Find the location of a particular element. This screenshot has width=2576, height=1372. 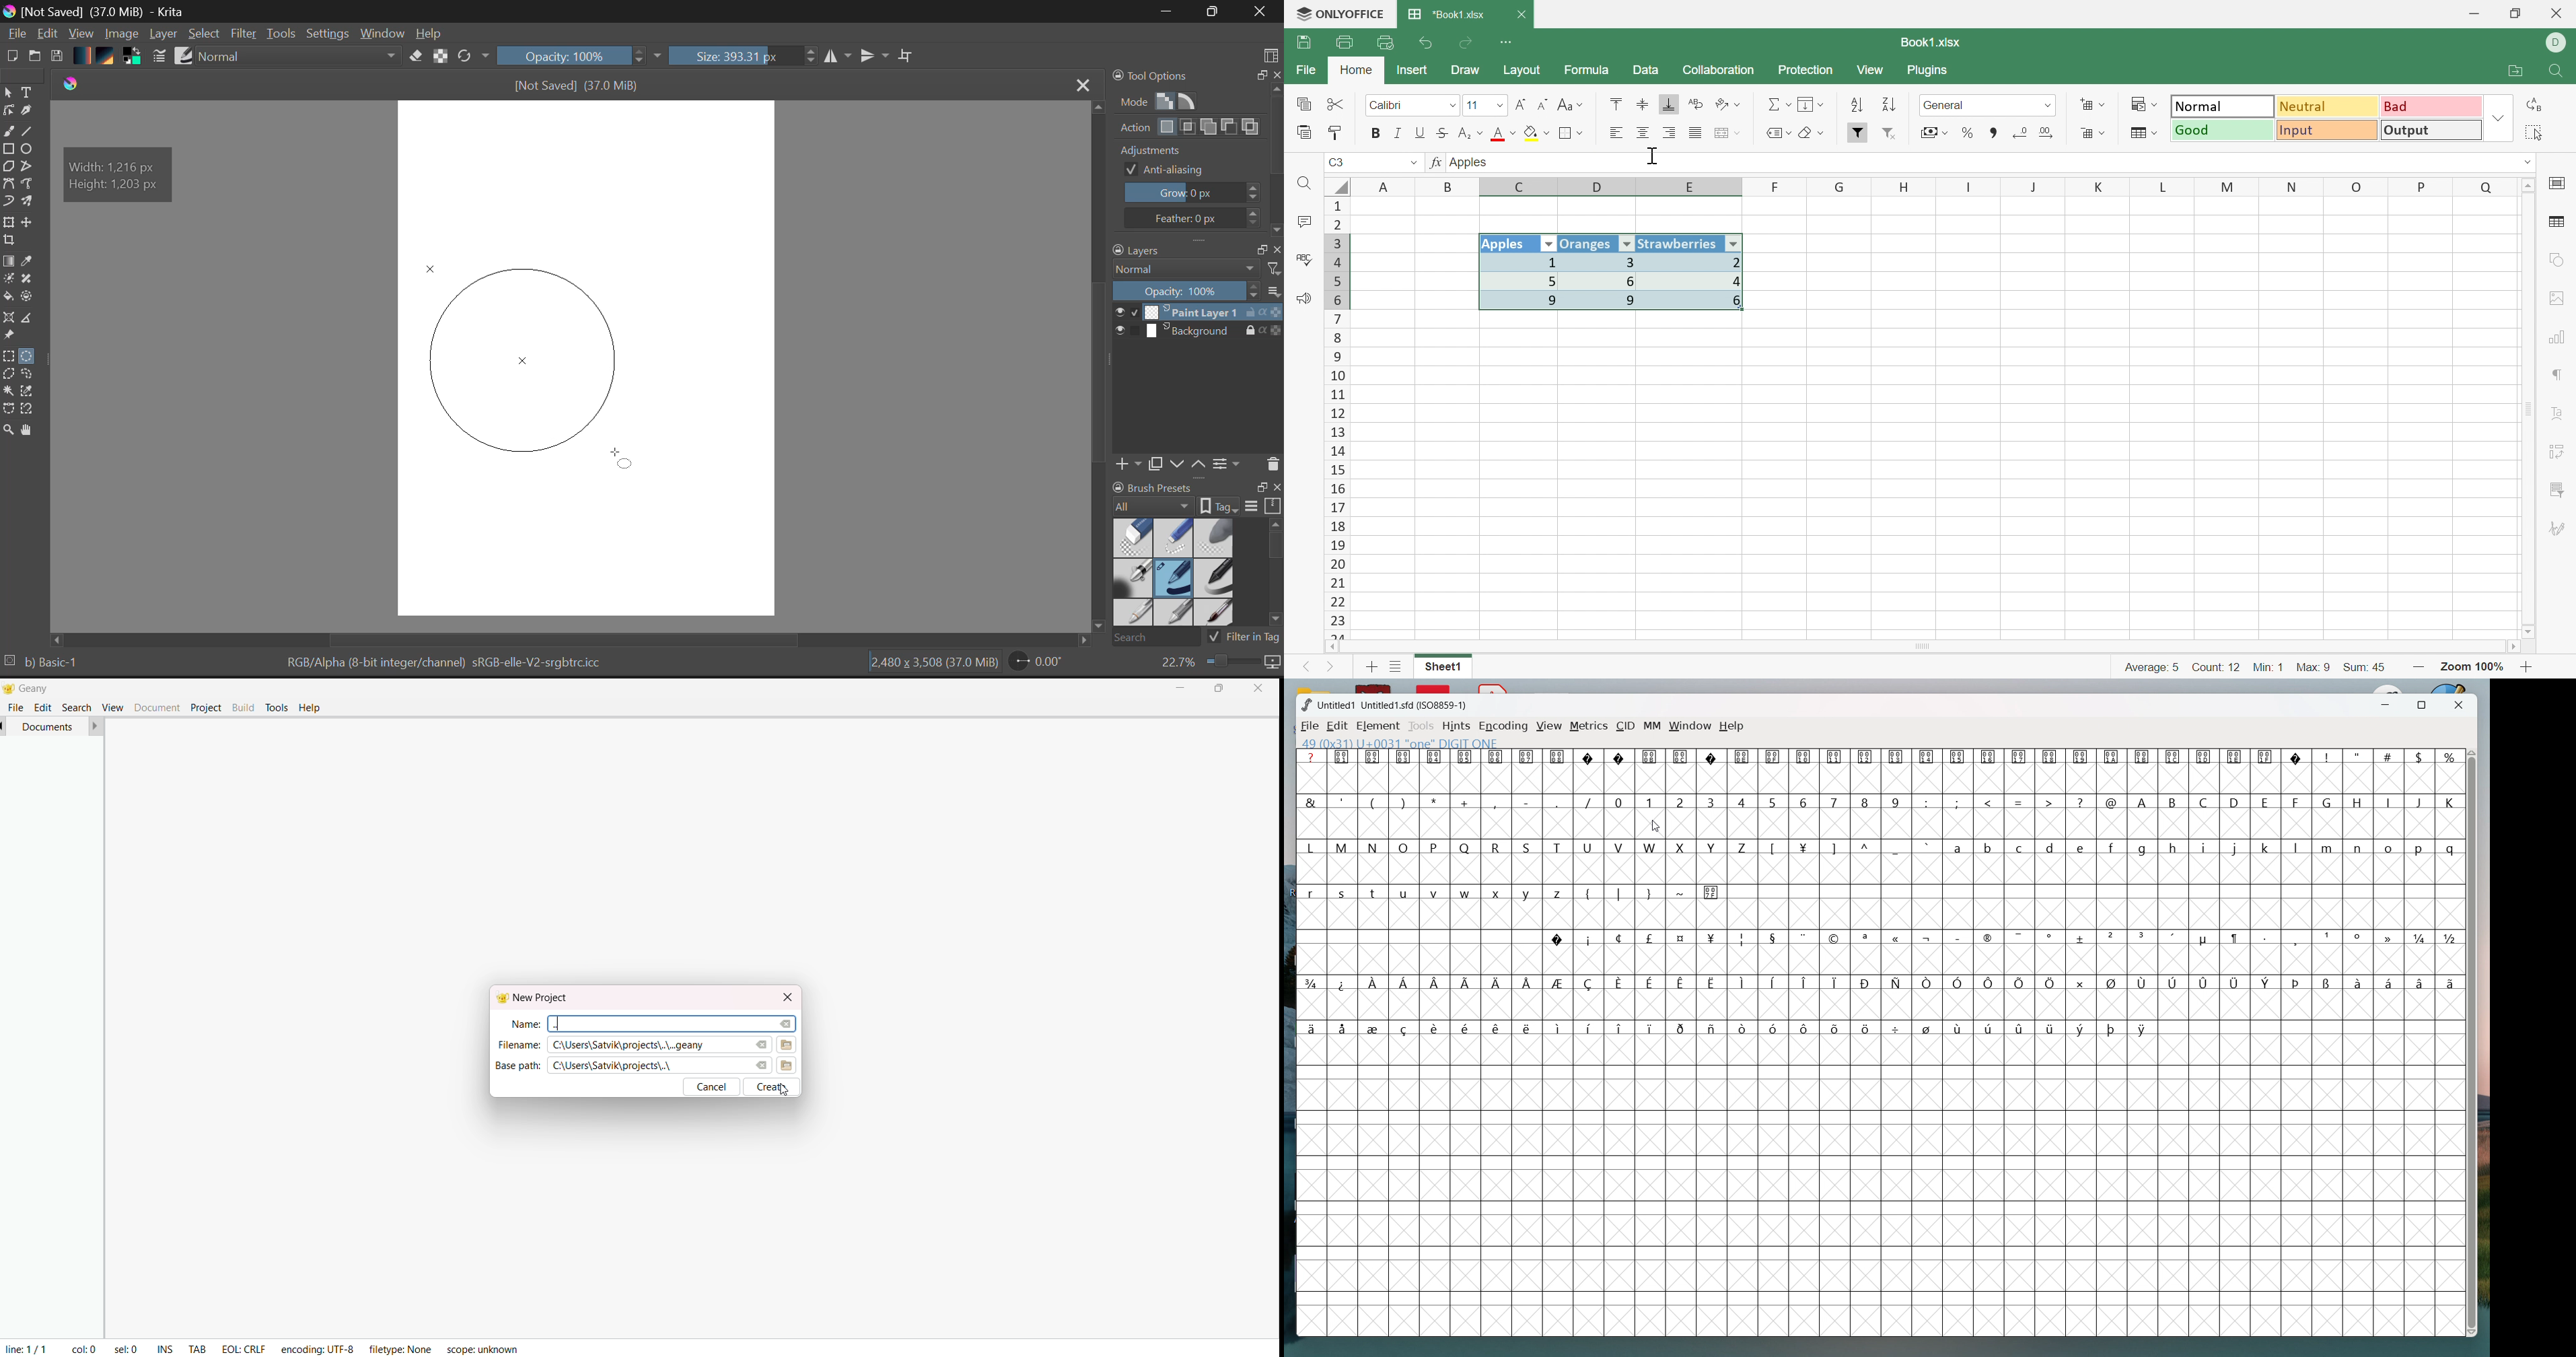

/ is located at coordinates (1590, 801).